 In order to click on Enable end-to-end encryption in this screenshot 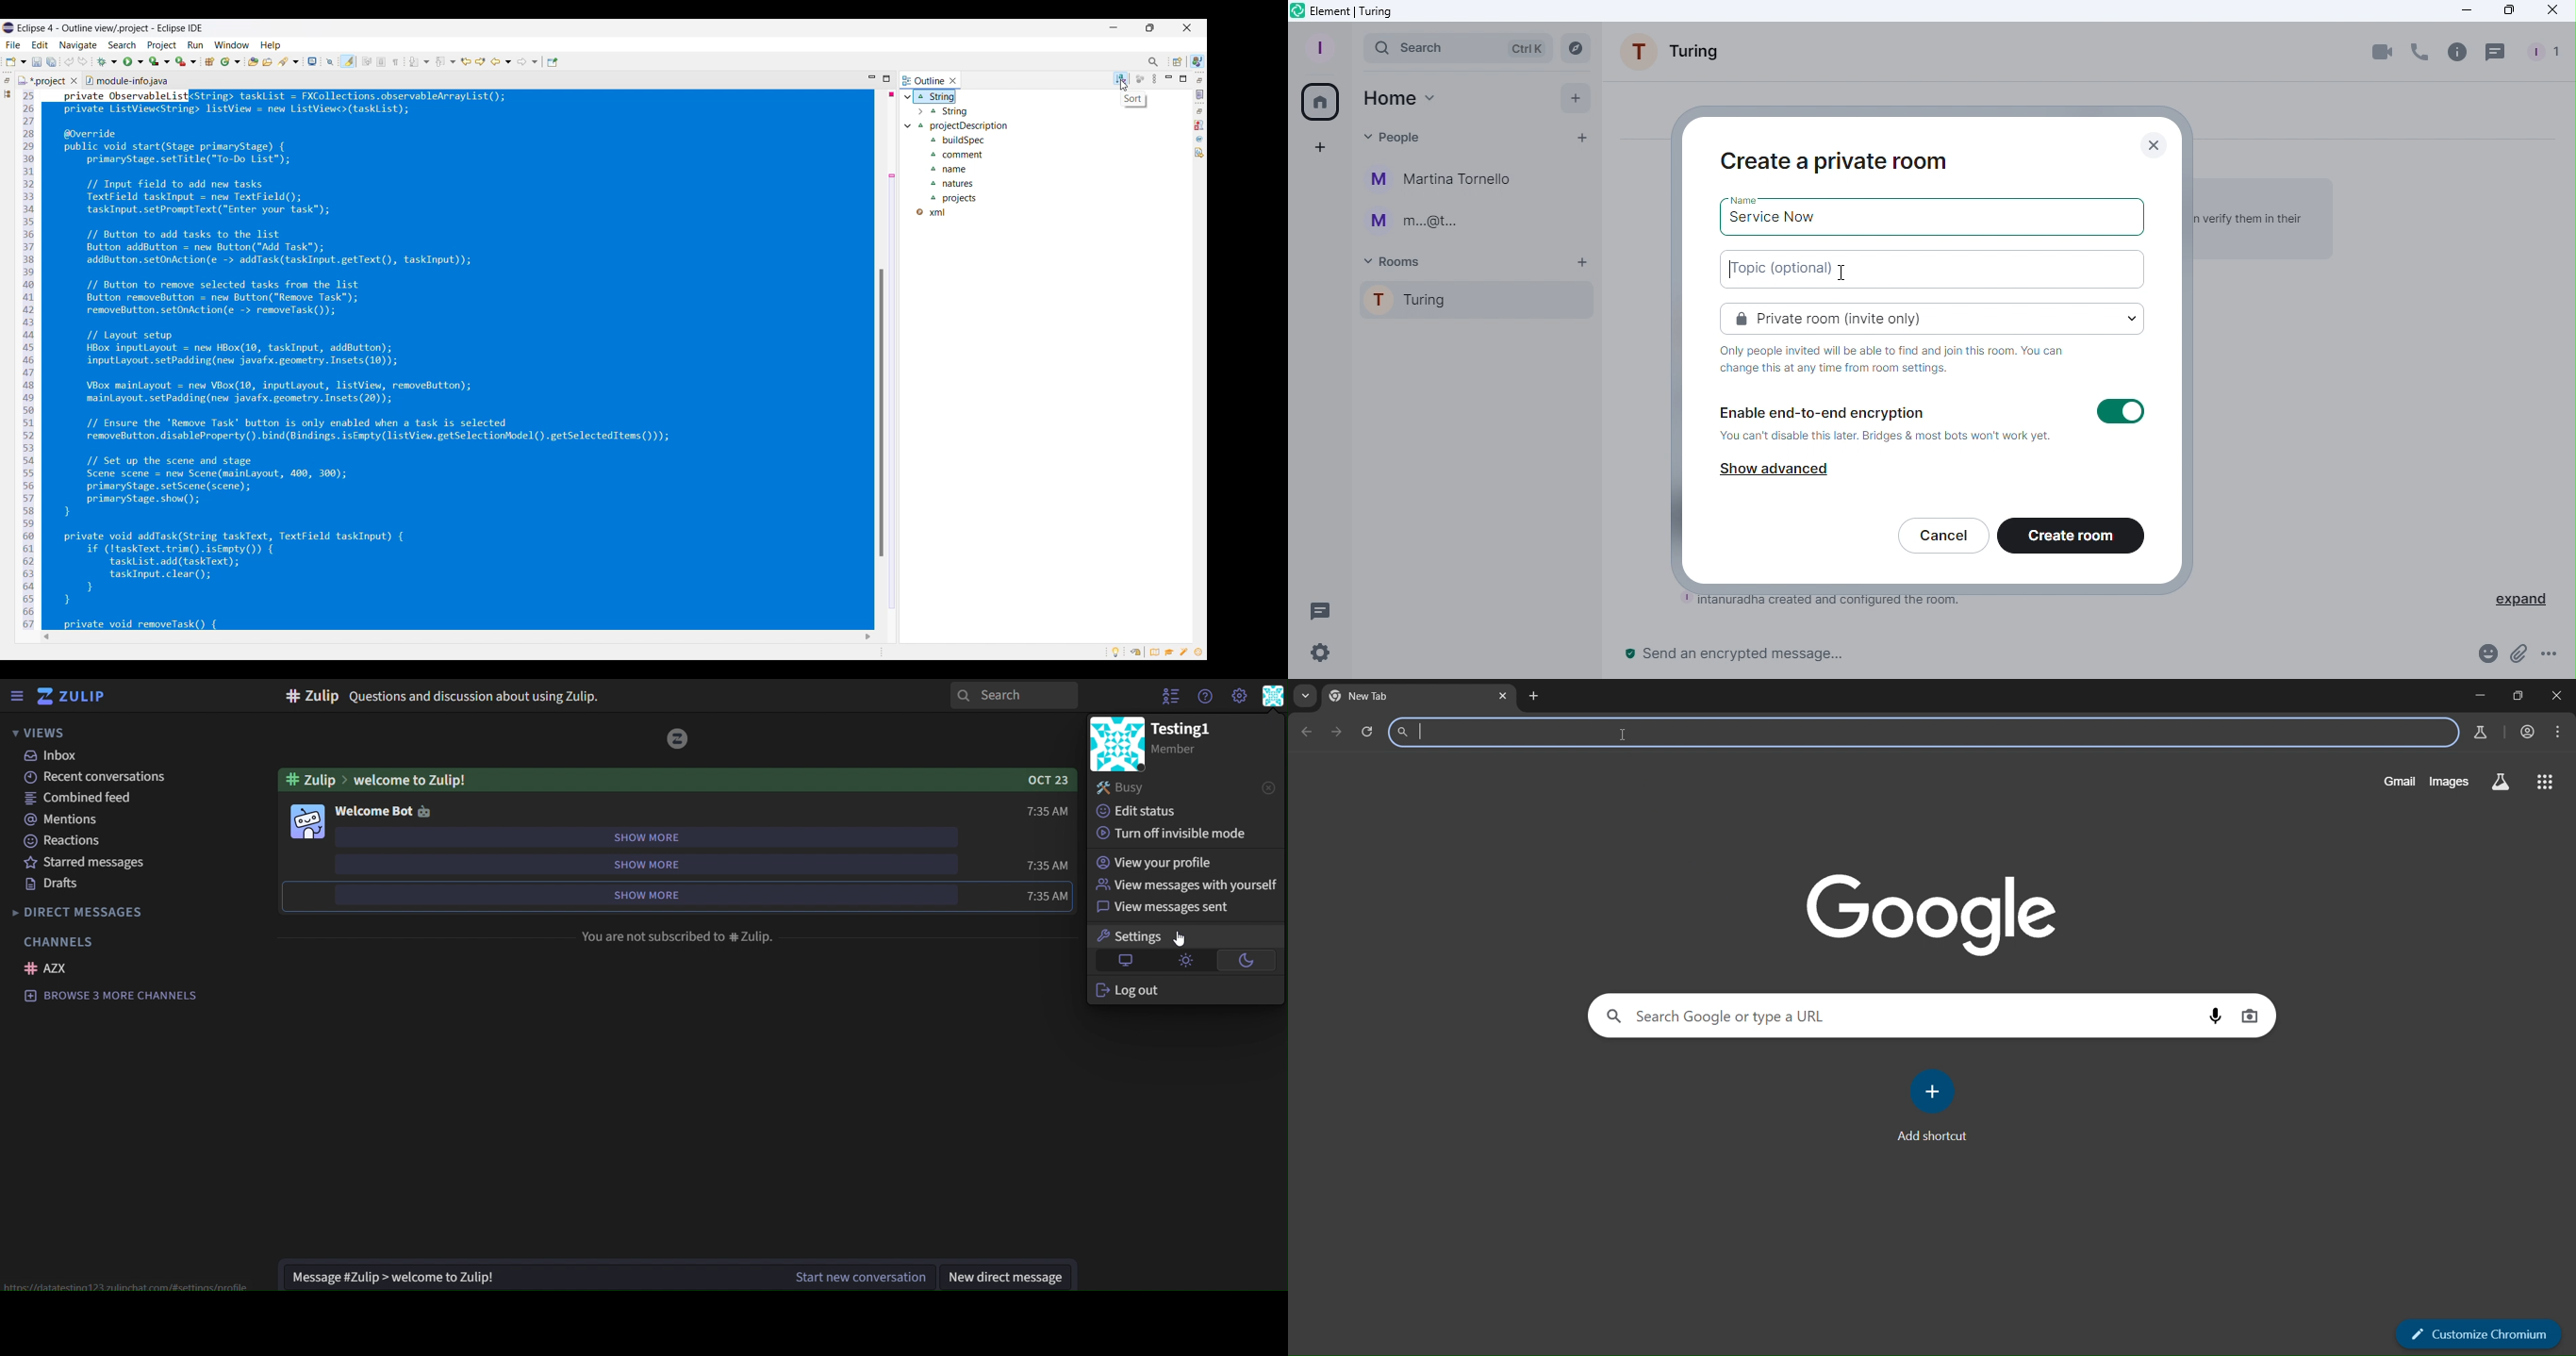, I will do `click(1886, 425)`.